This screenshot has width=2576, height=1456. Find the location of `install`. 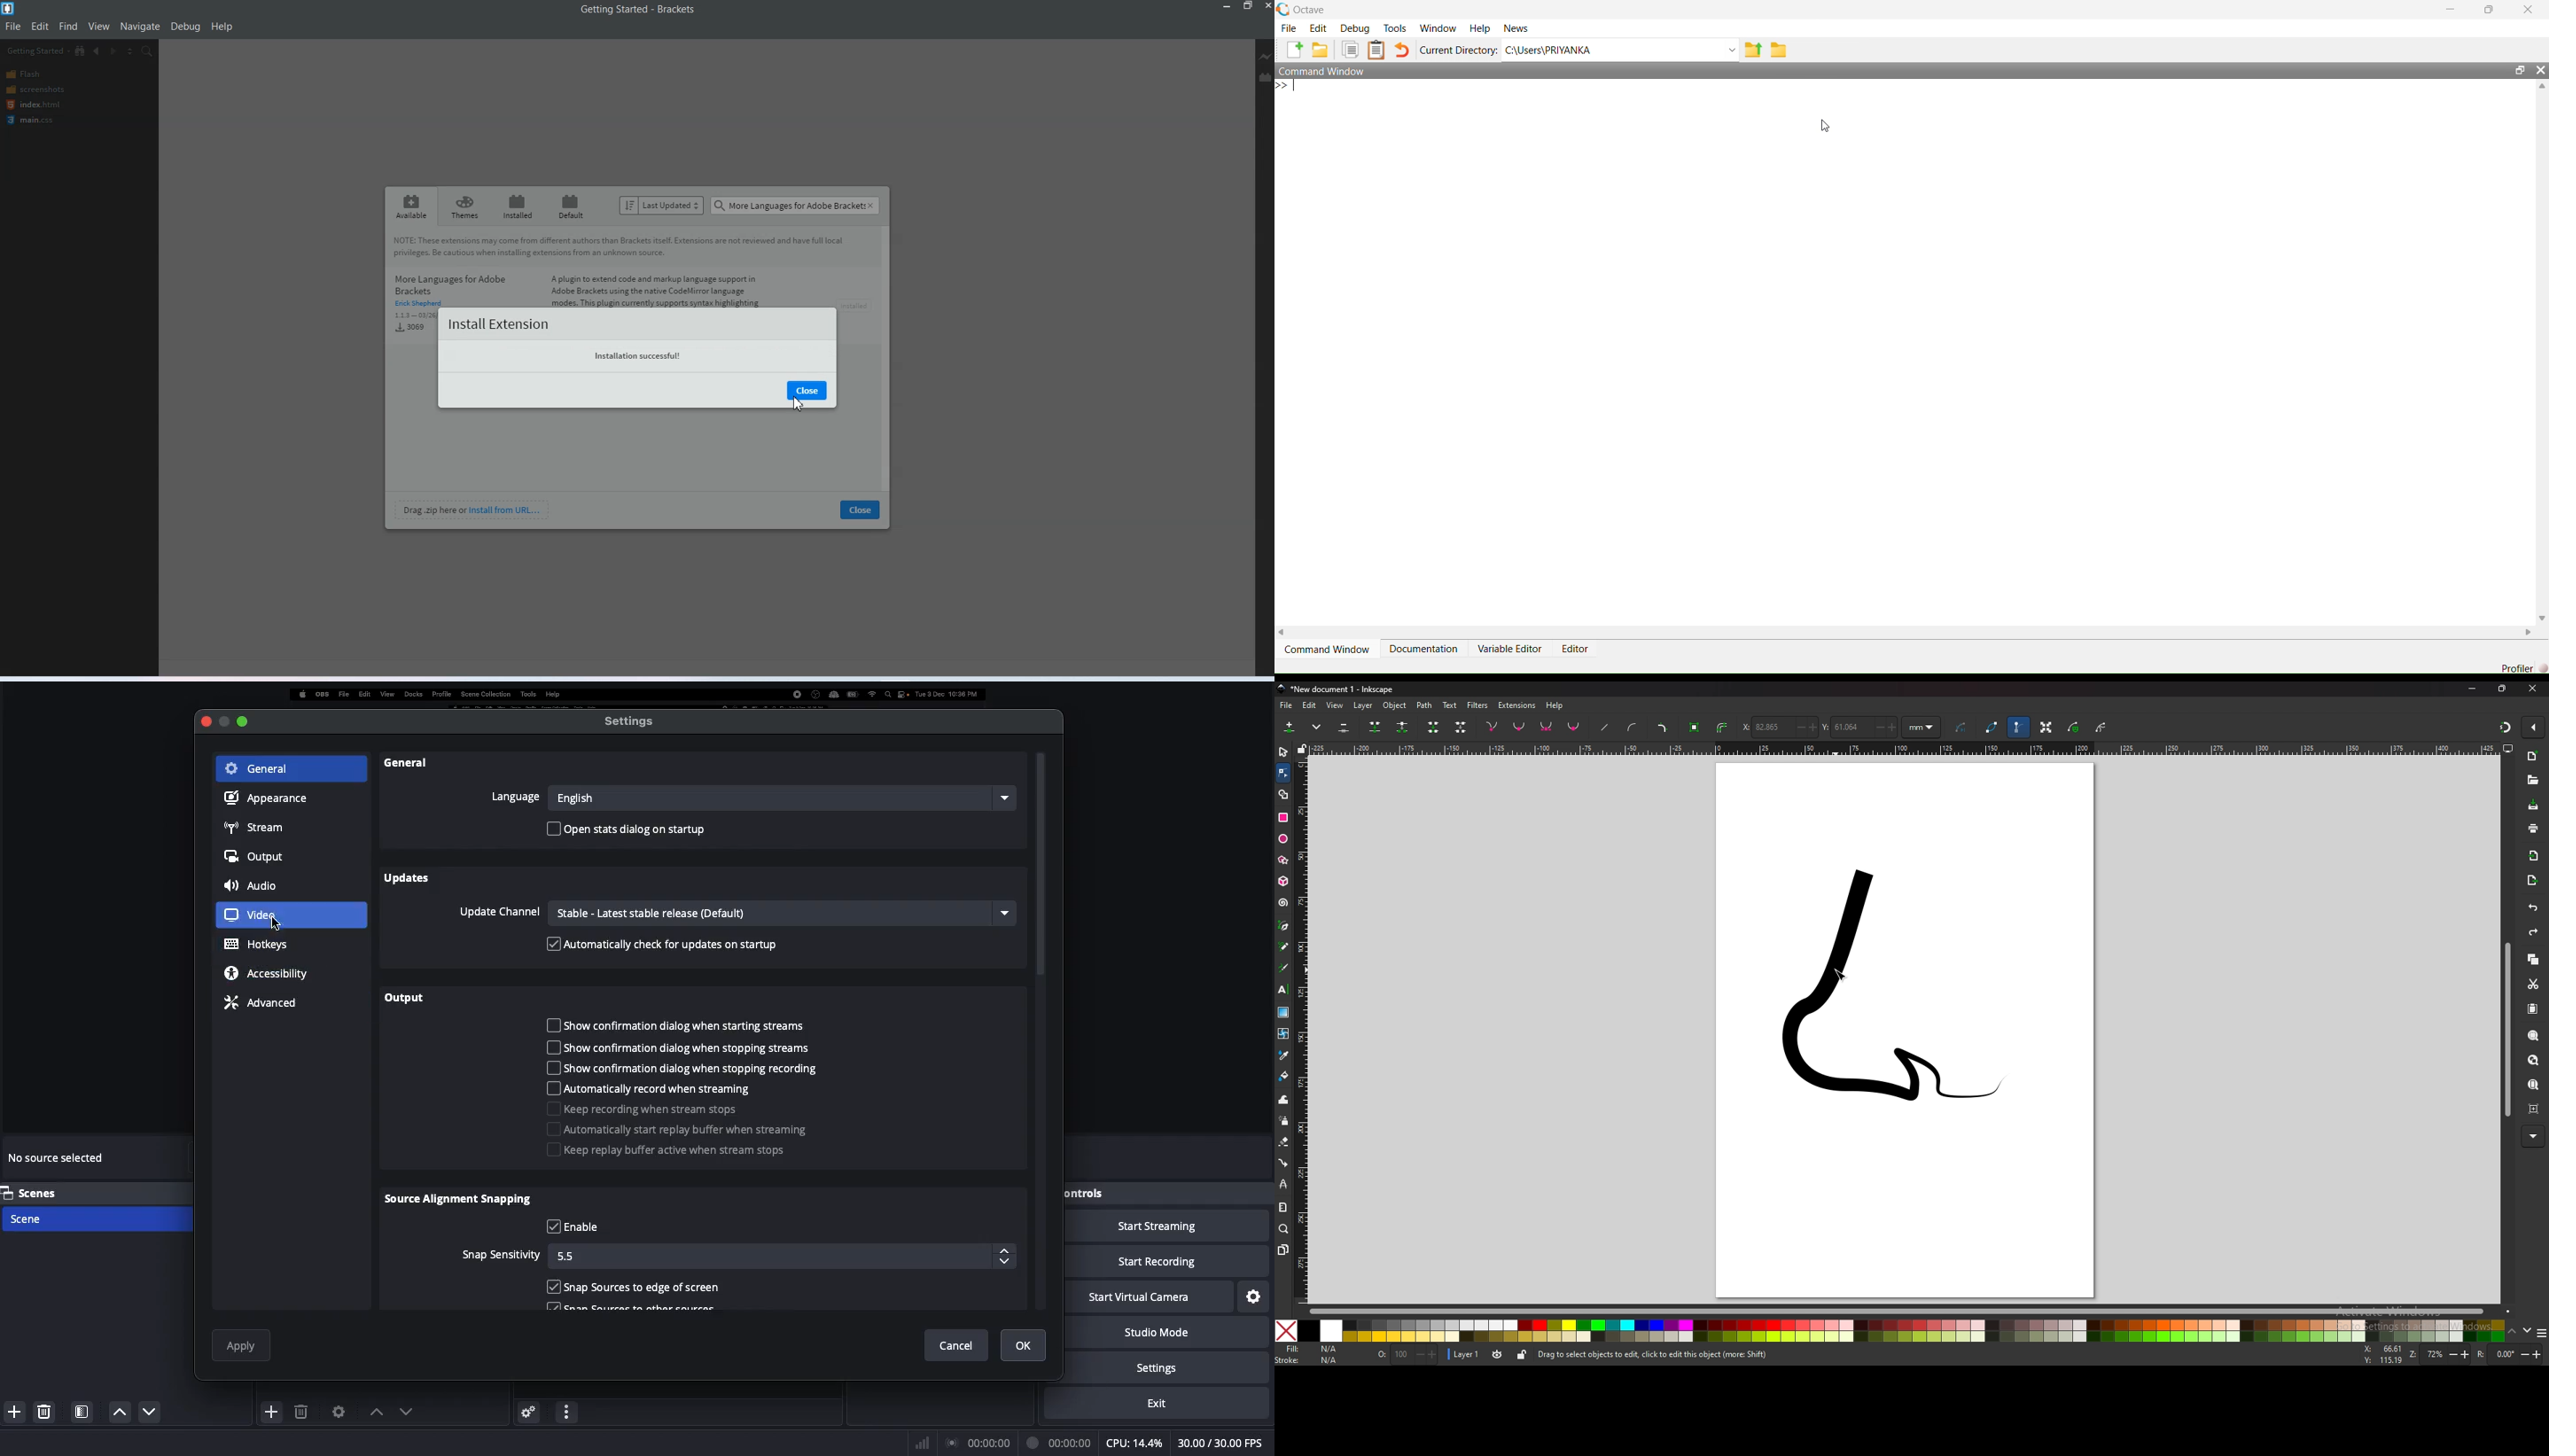

install is located at coordinates (858, 306).